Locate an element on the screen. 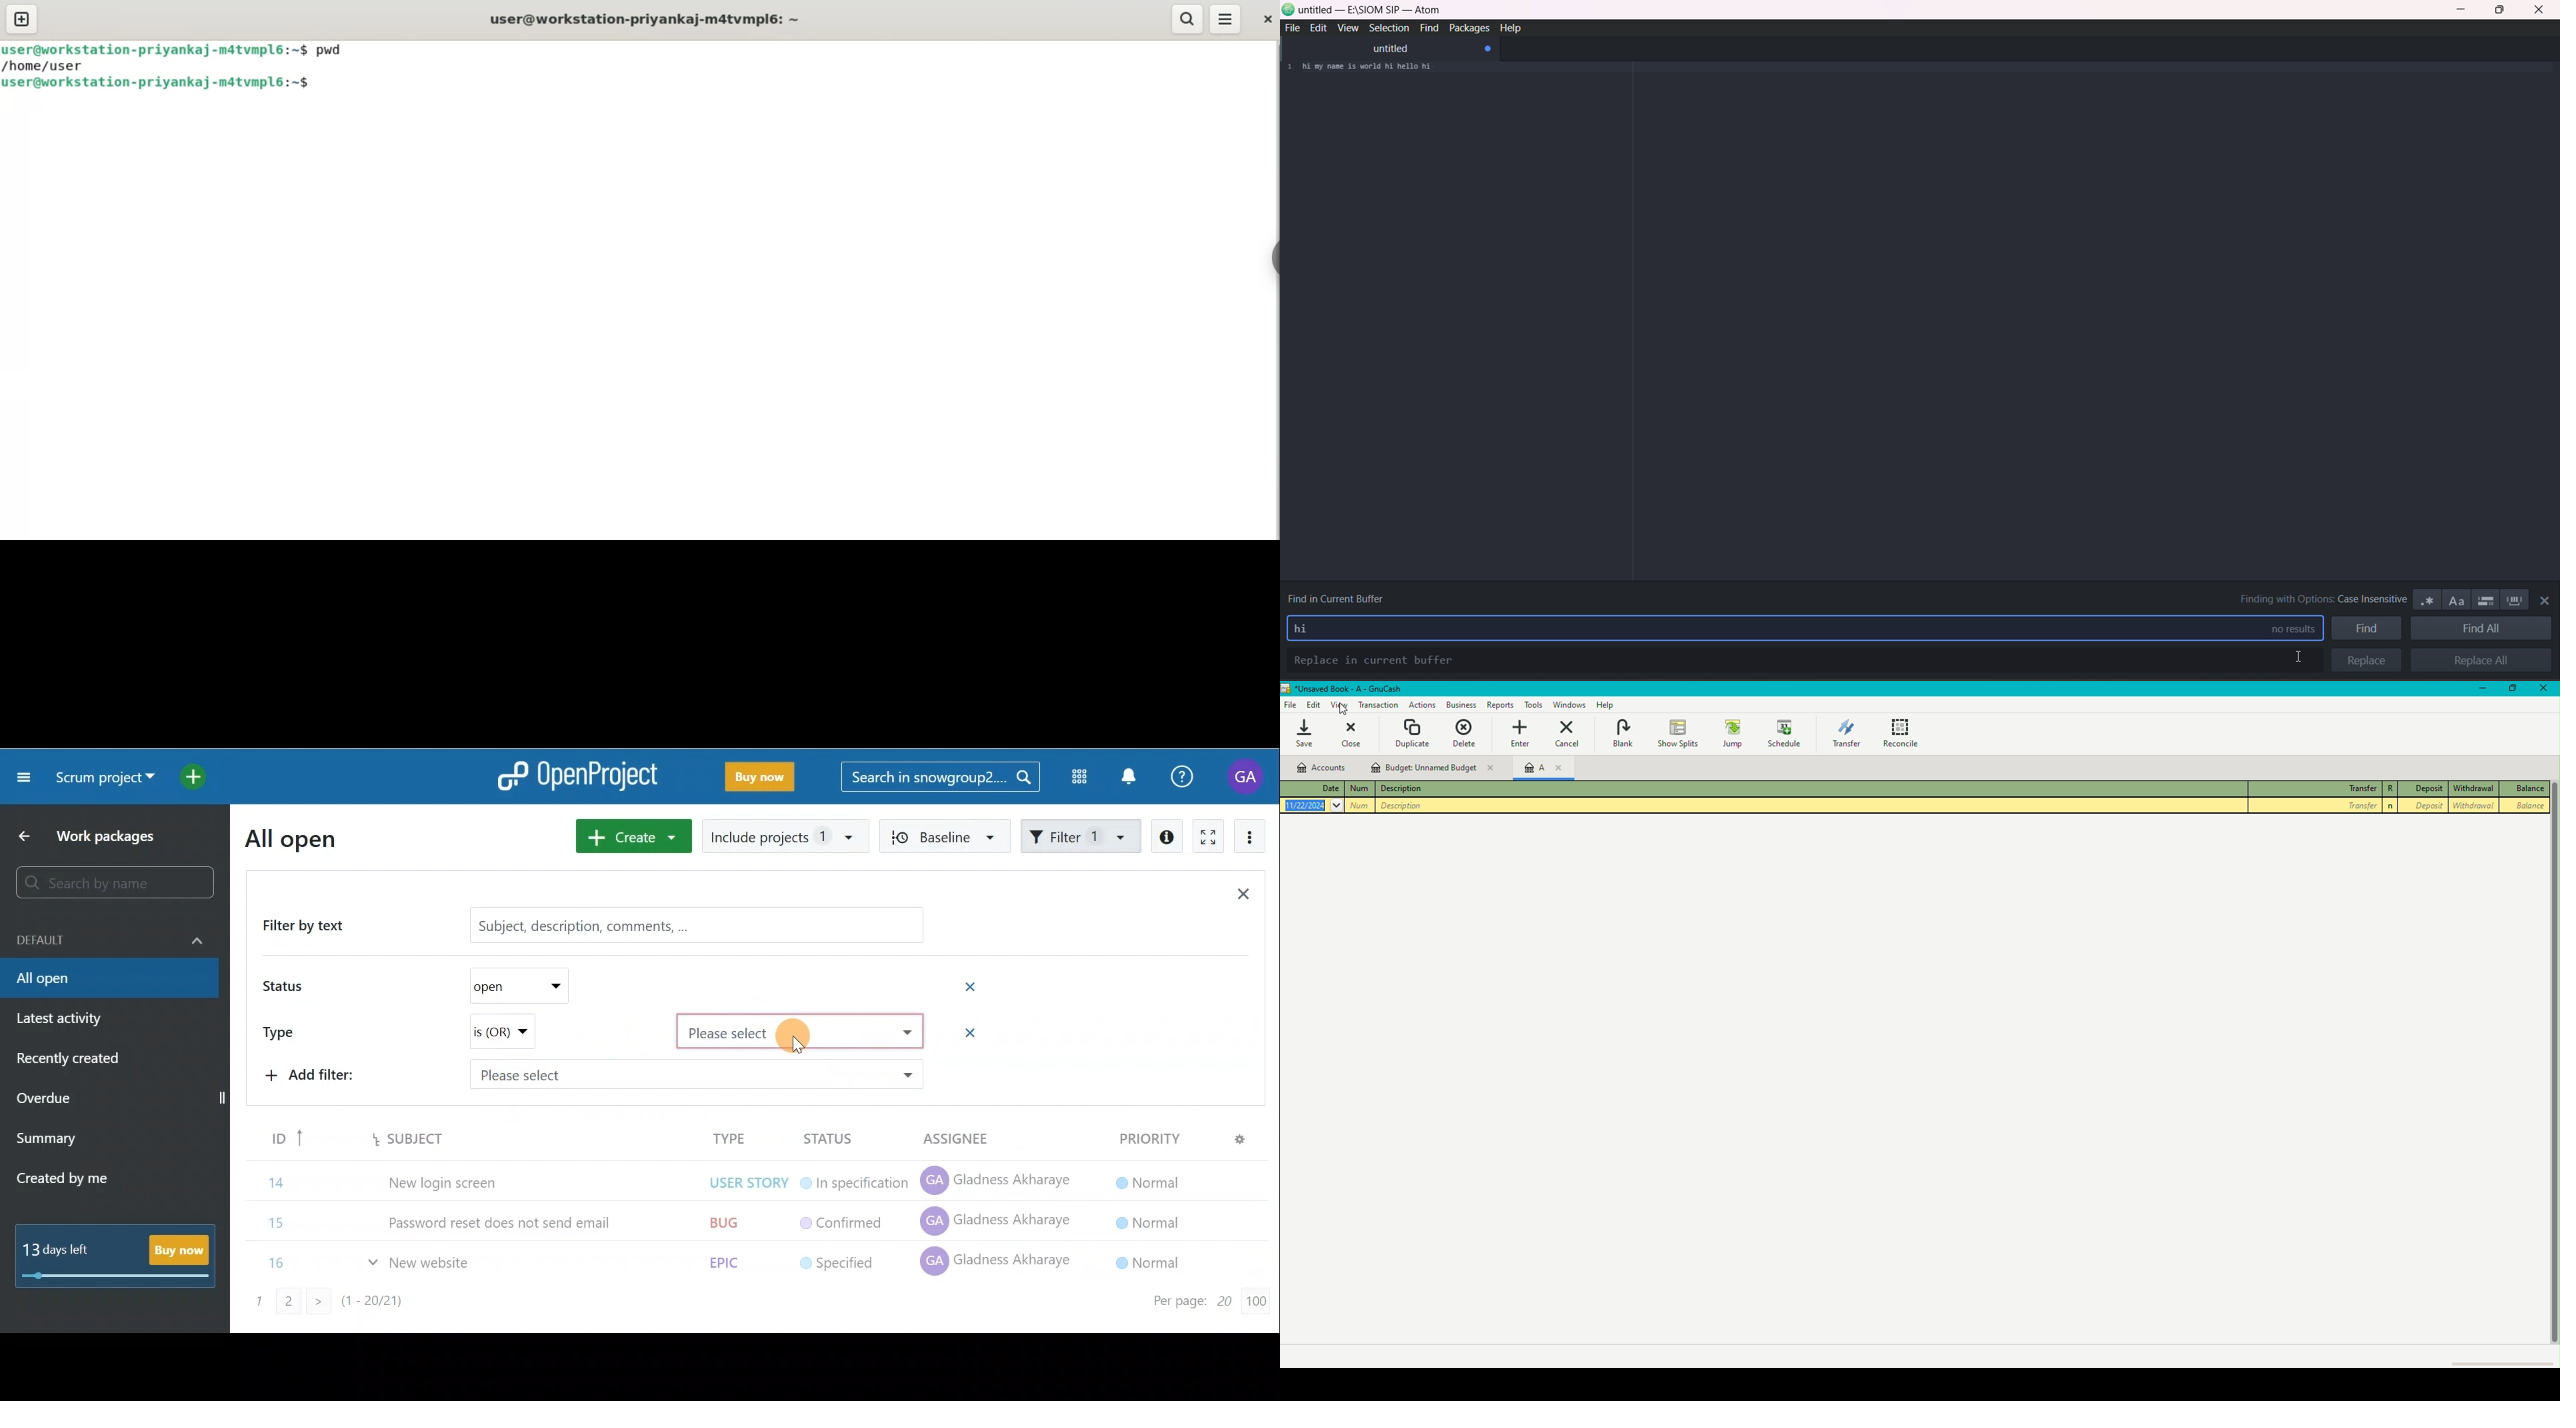 The image size is (2576, 1428). Collapse project menu is located at coordinates (25, 776).